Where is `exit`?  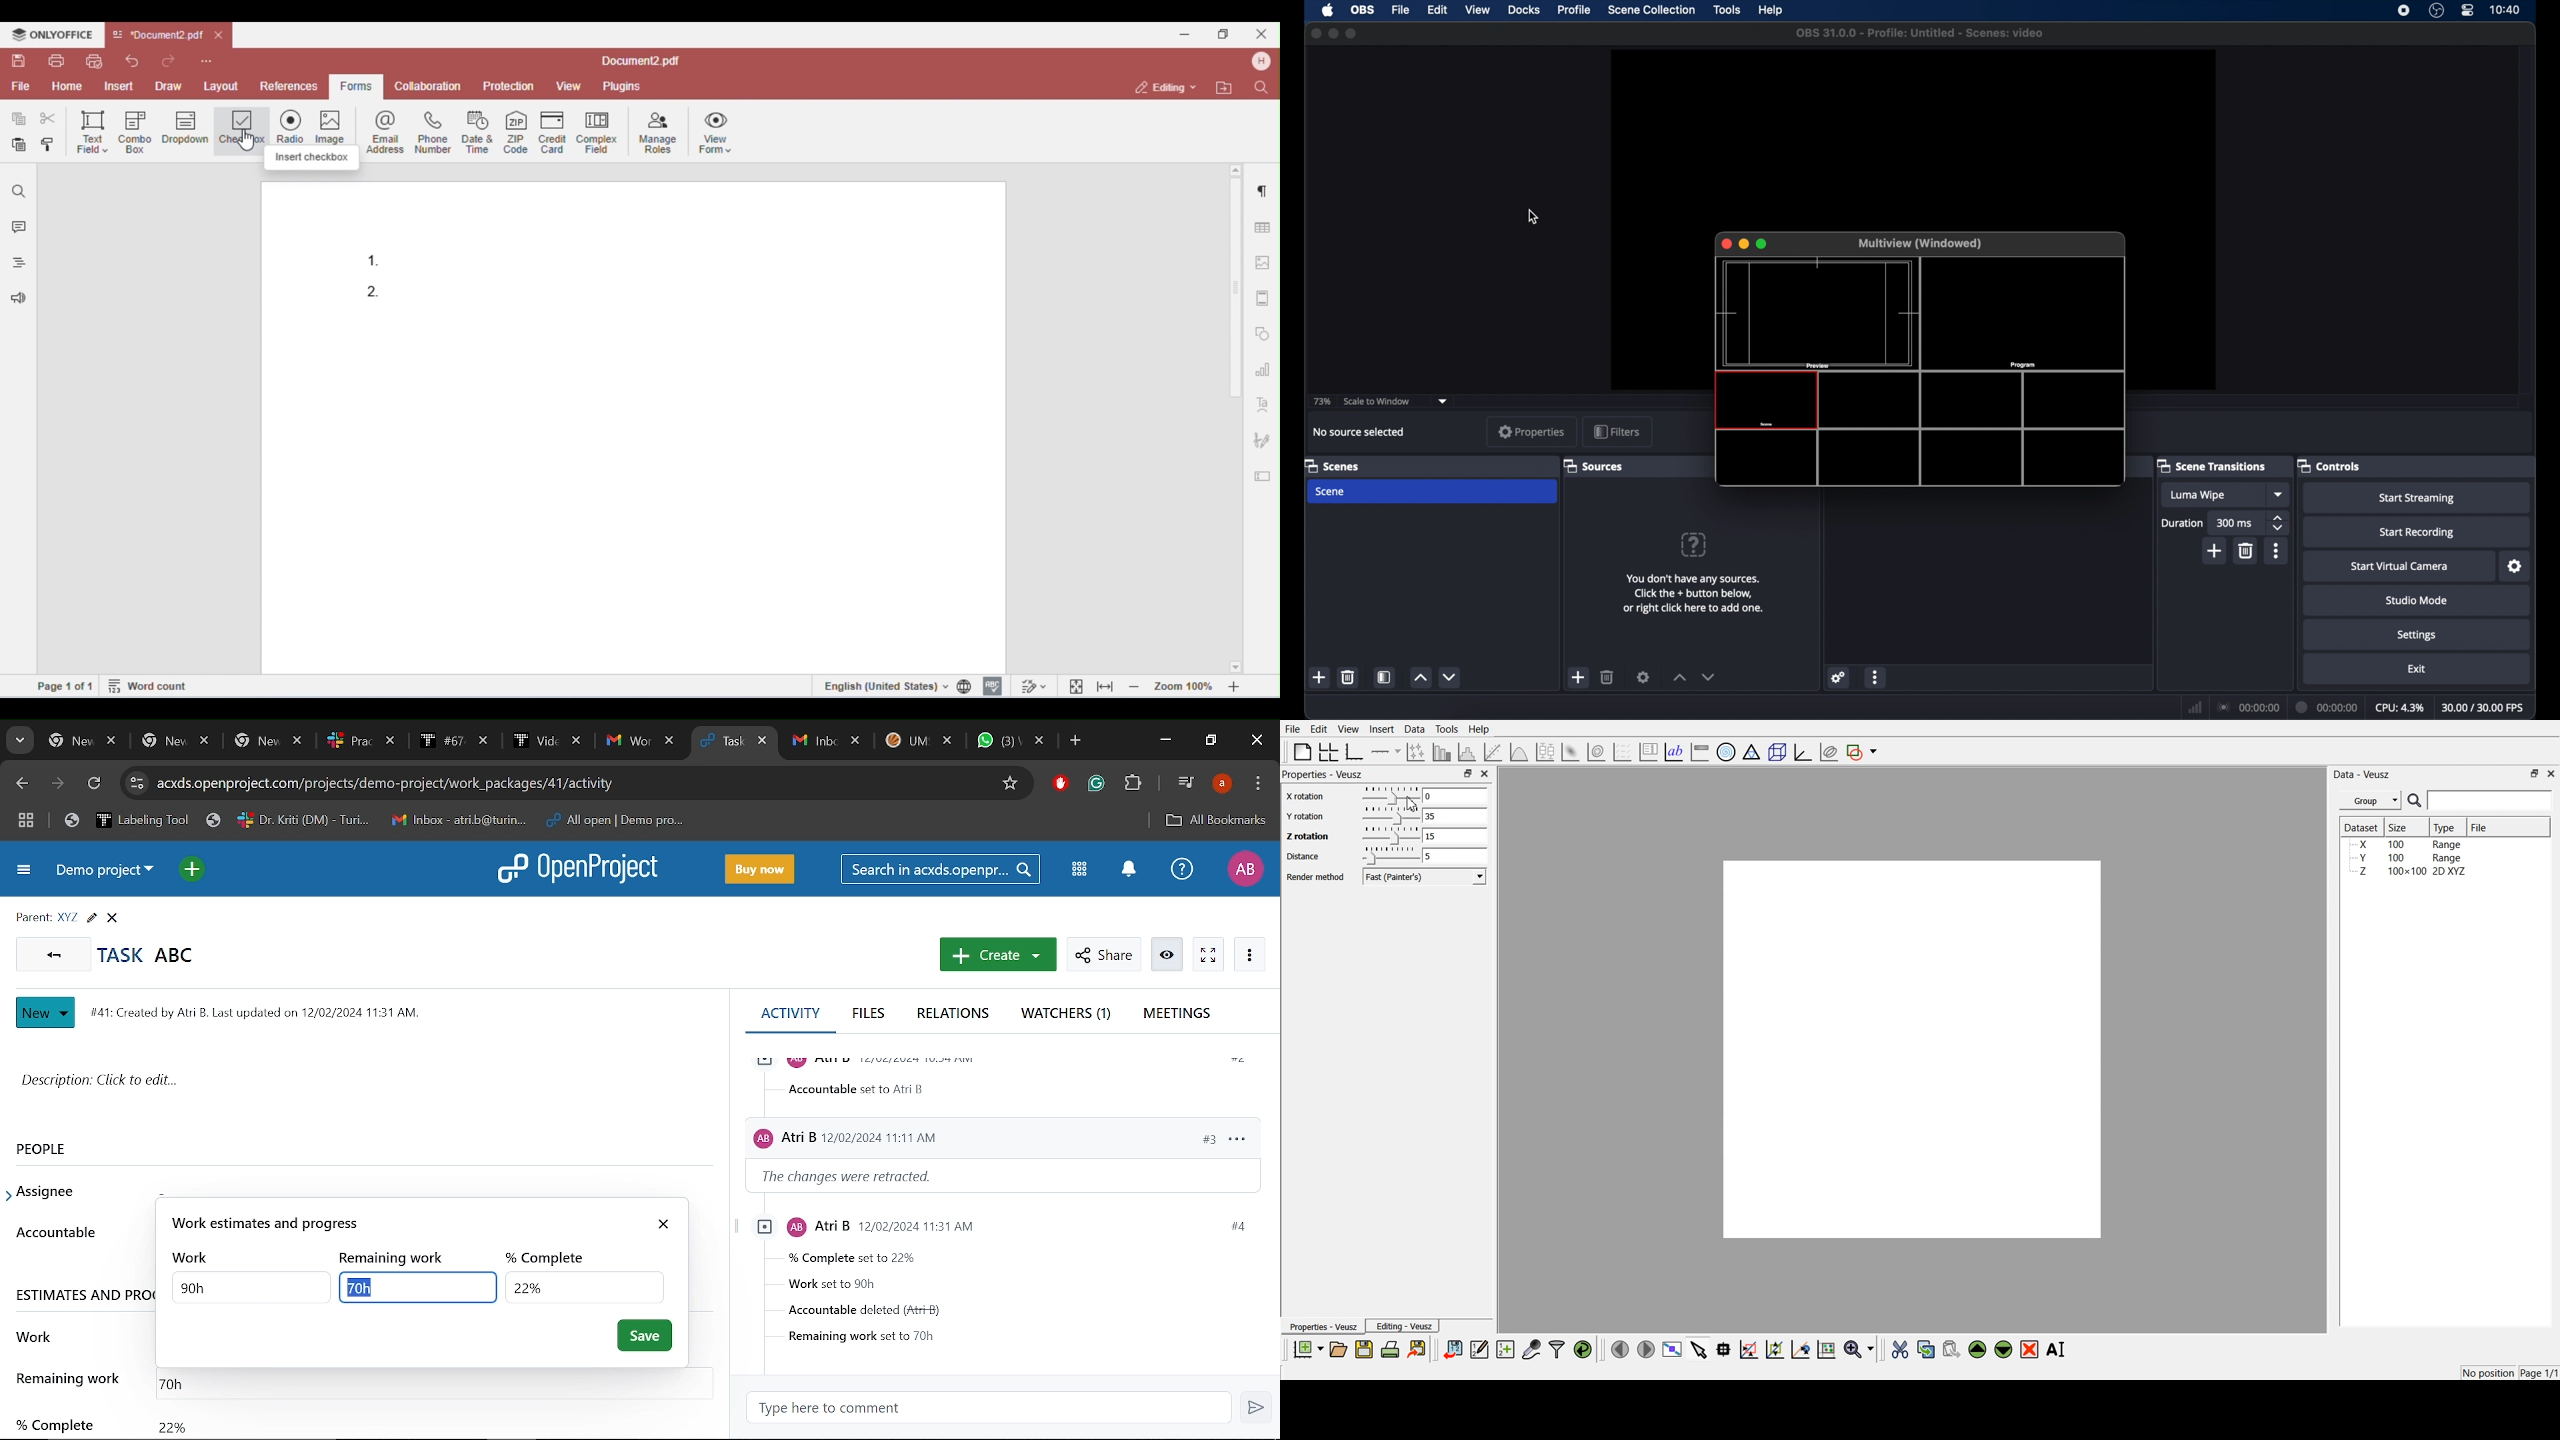
exit is located at coordinates (2417, 669).